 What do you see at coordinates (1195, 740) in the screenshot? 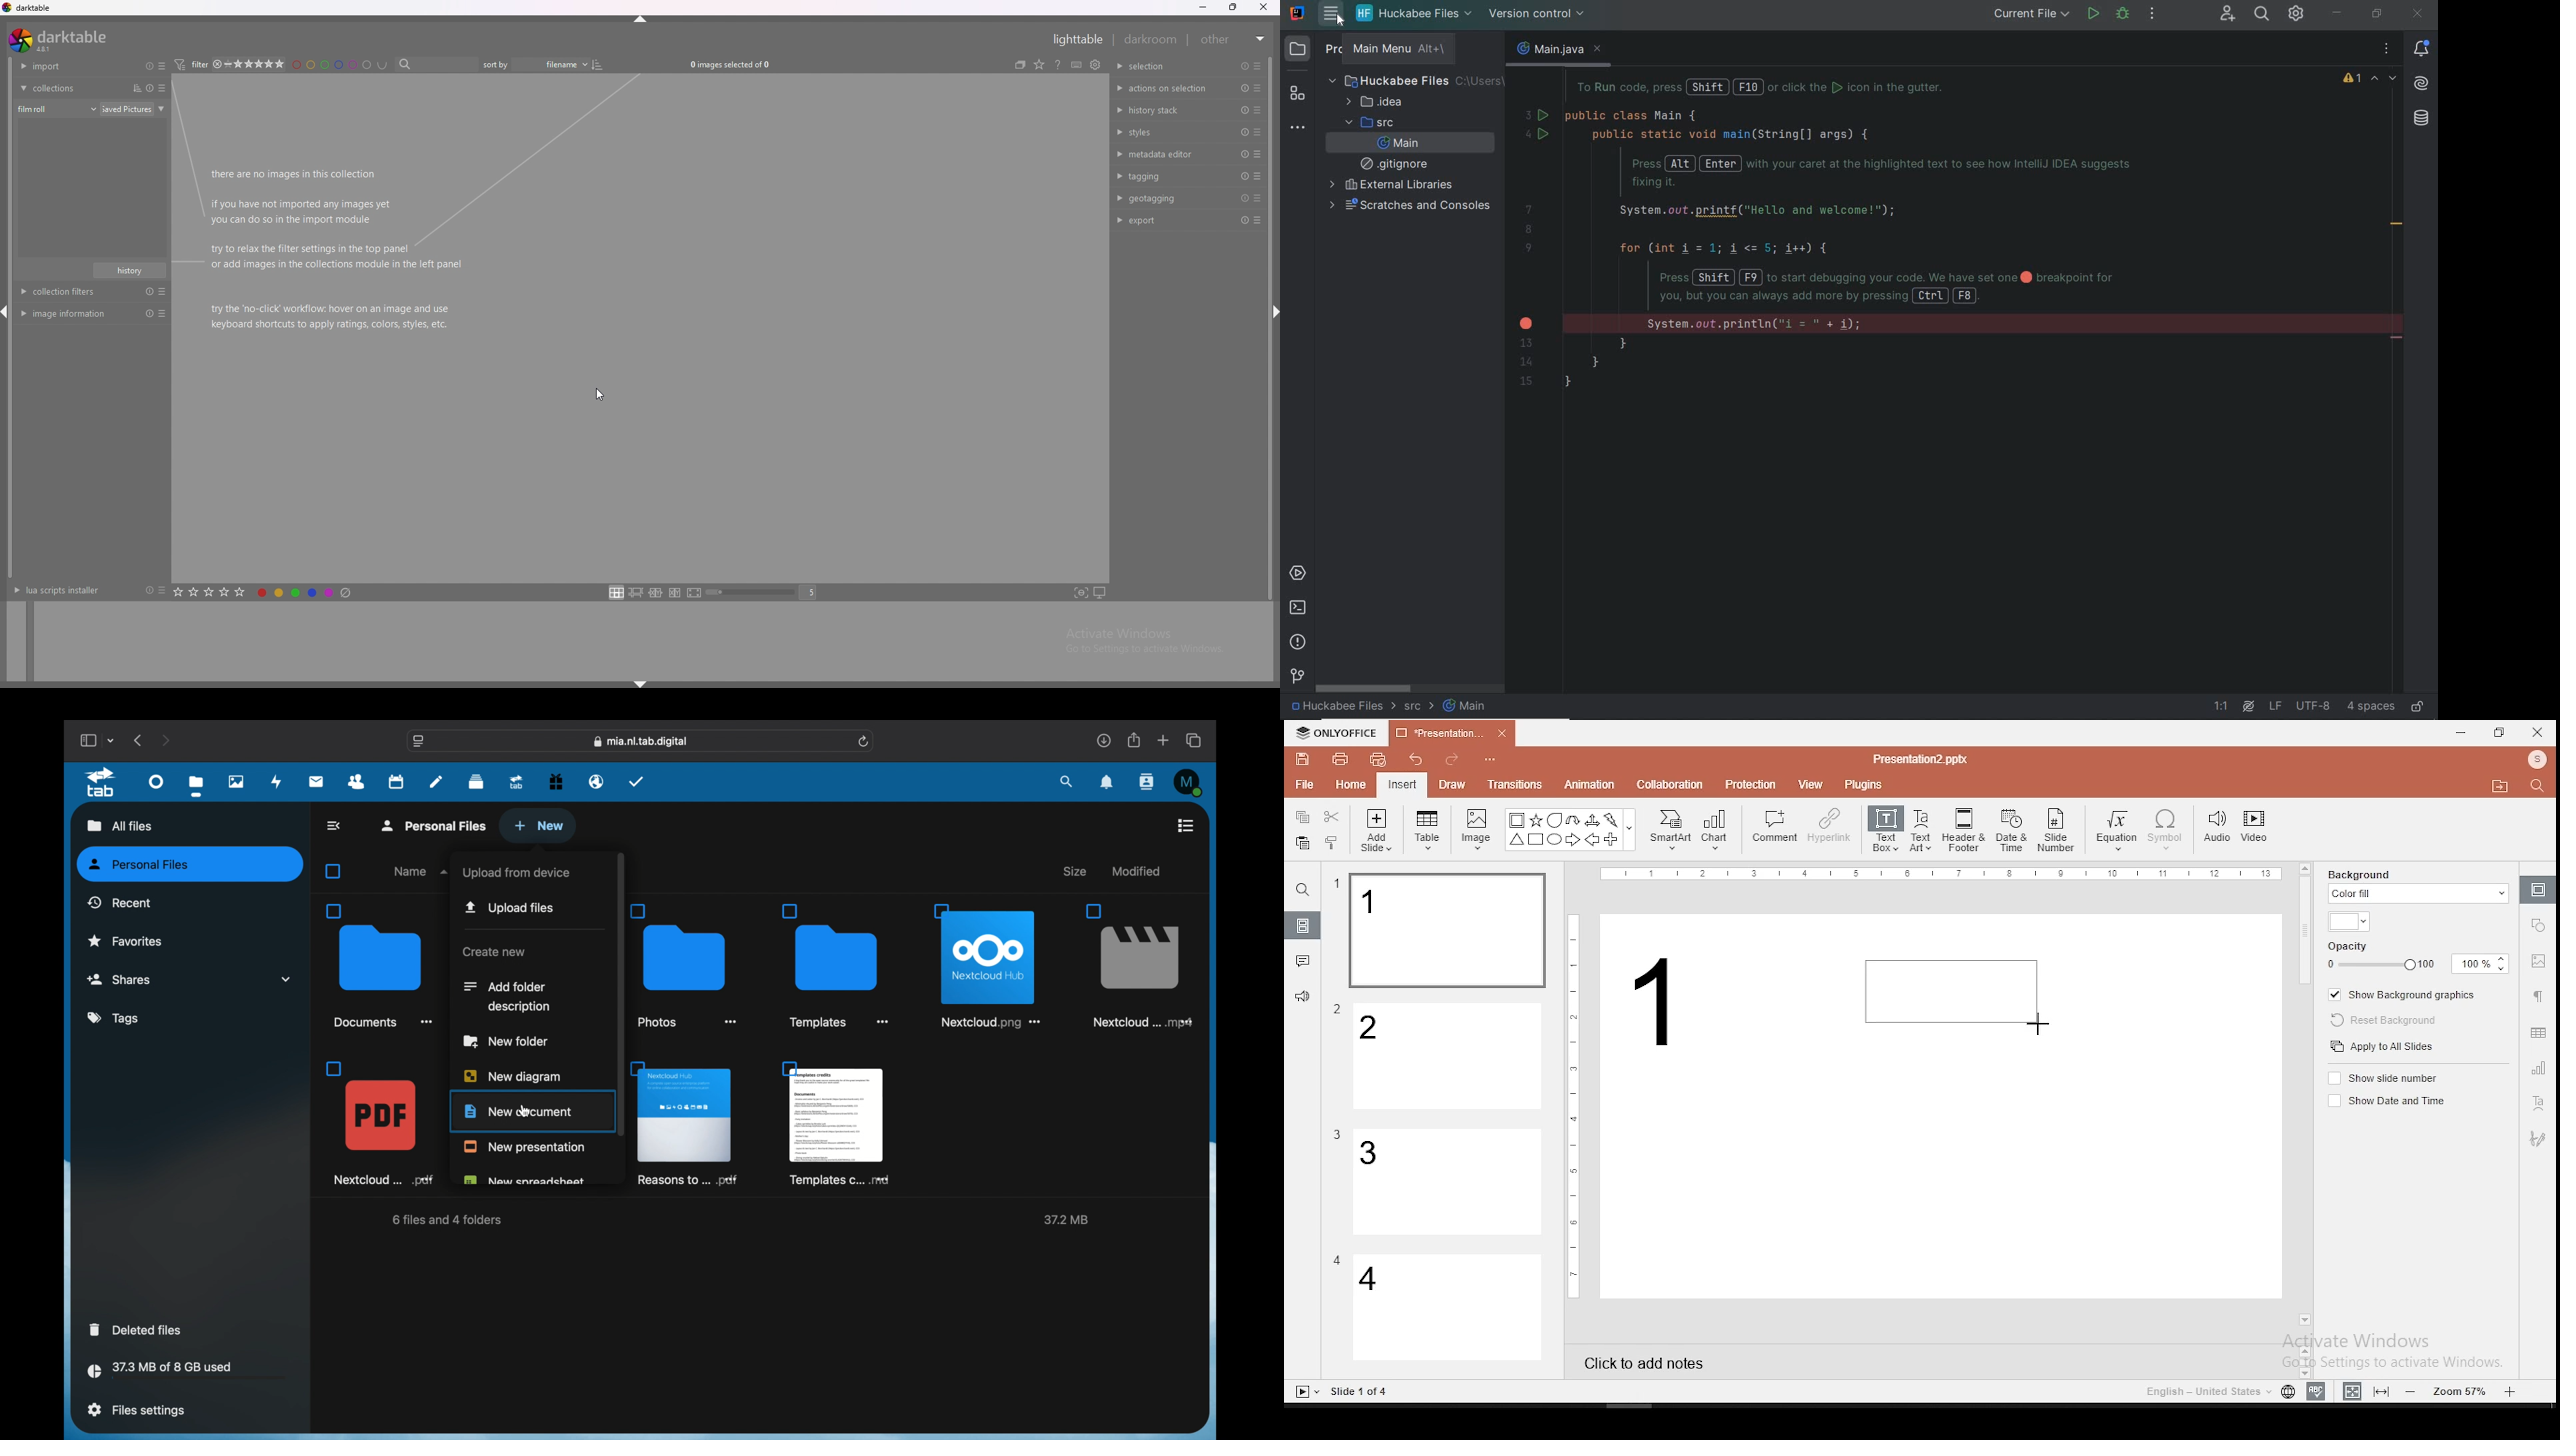
I see `show tab overview` at bounding box center [1195, 740].